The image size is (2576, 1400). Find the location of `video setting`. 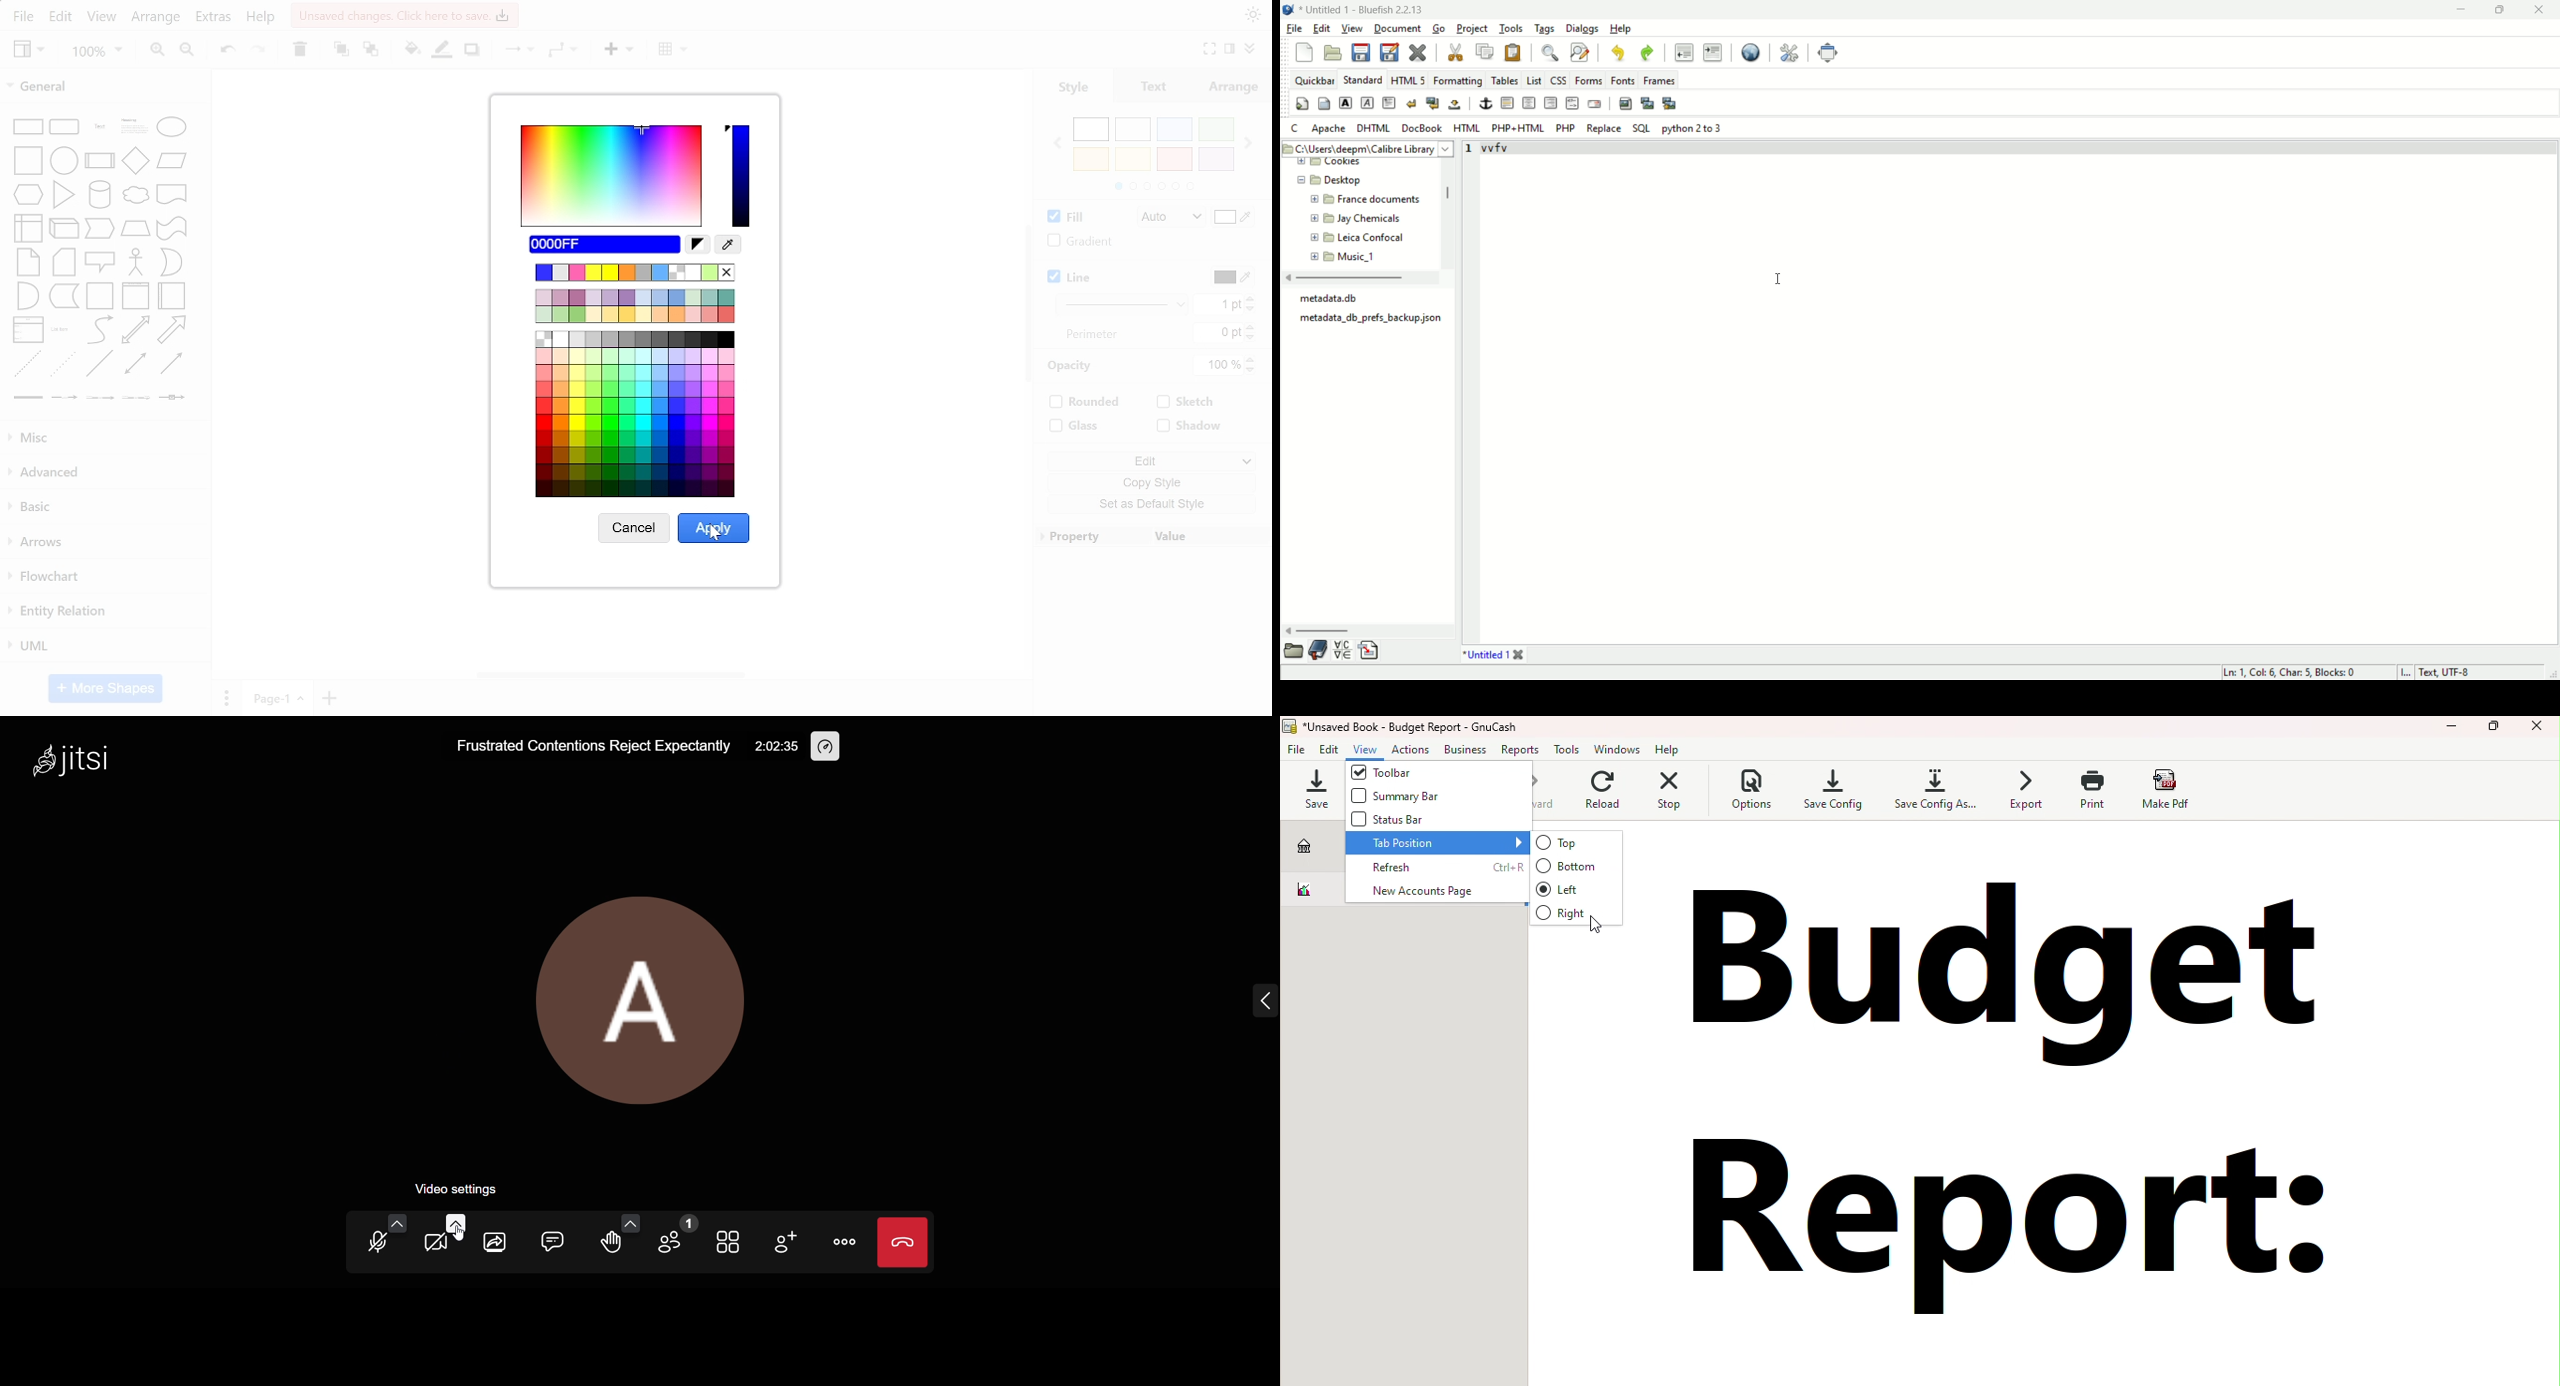

video setting is located at coordinates (465, 1187).